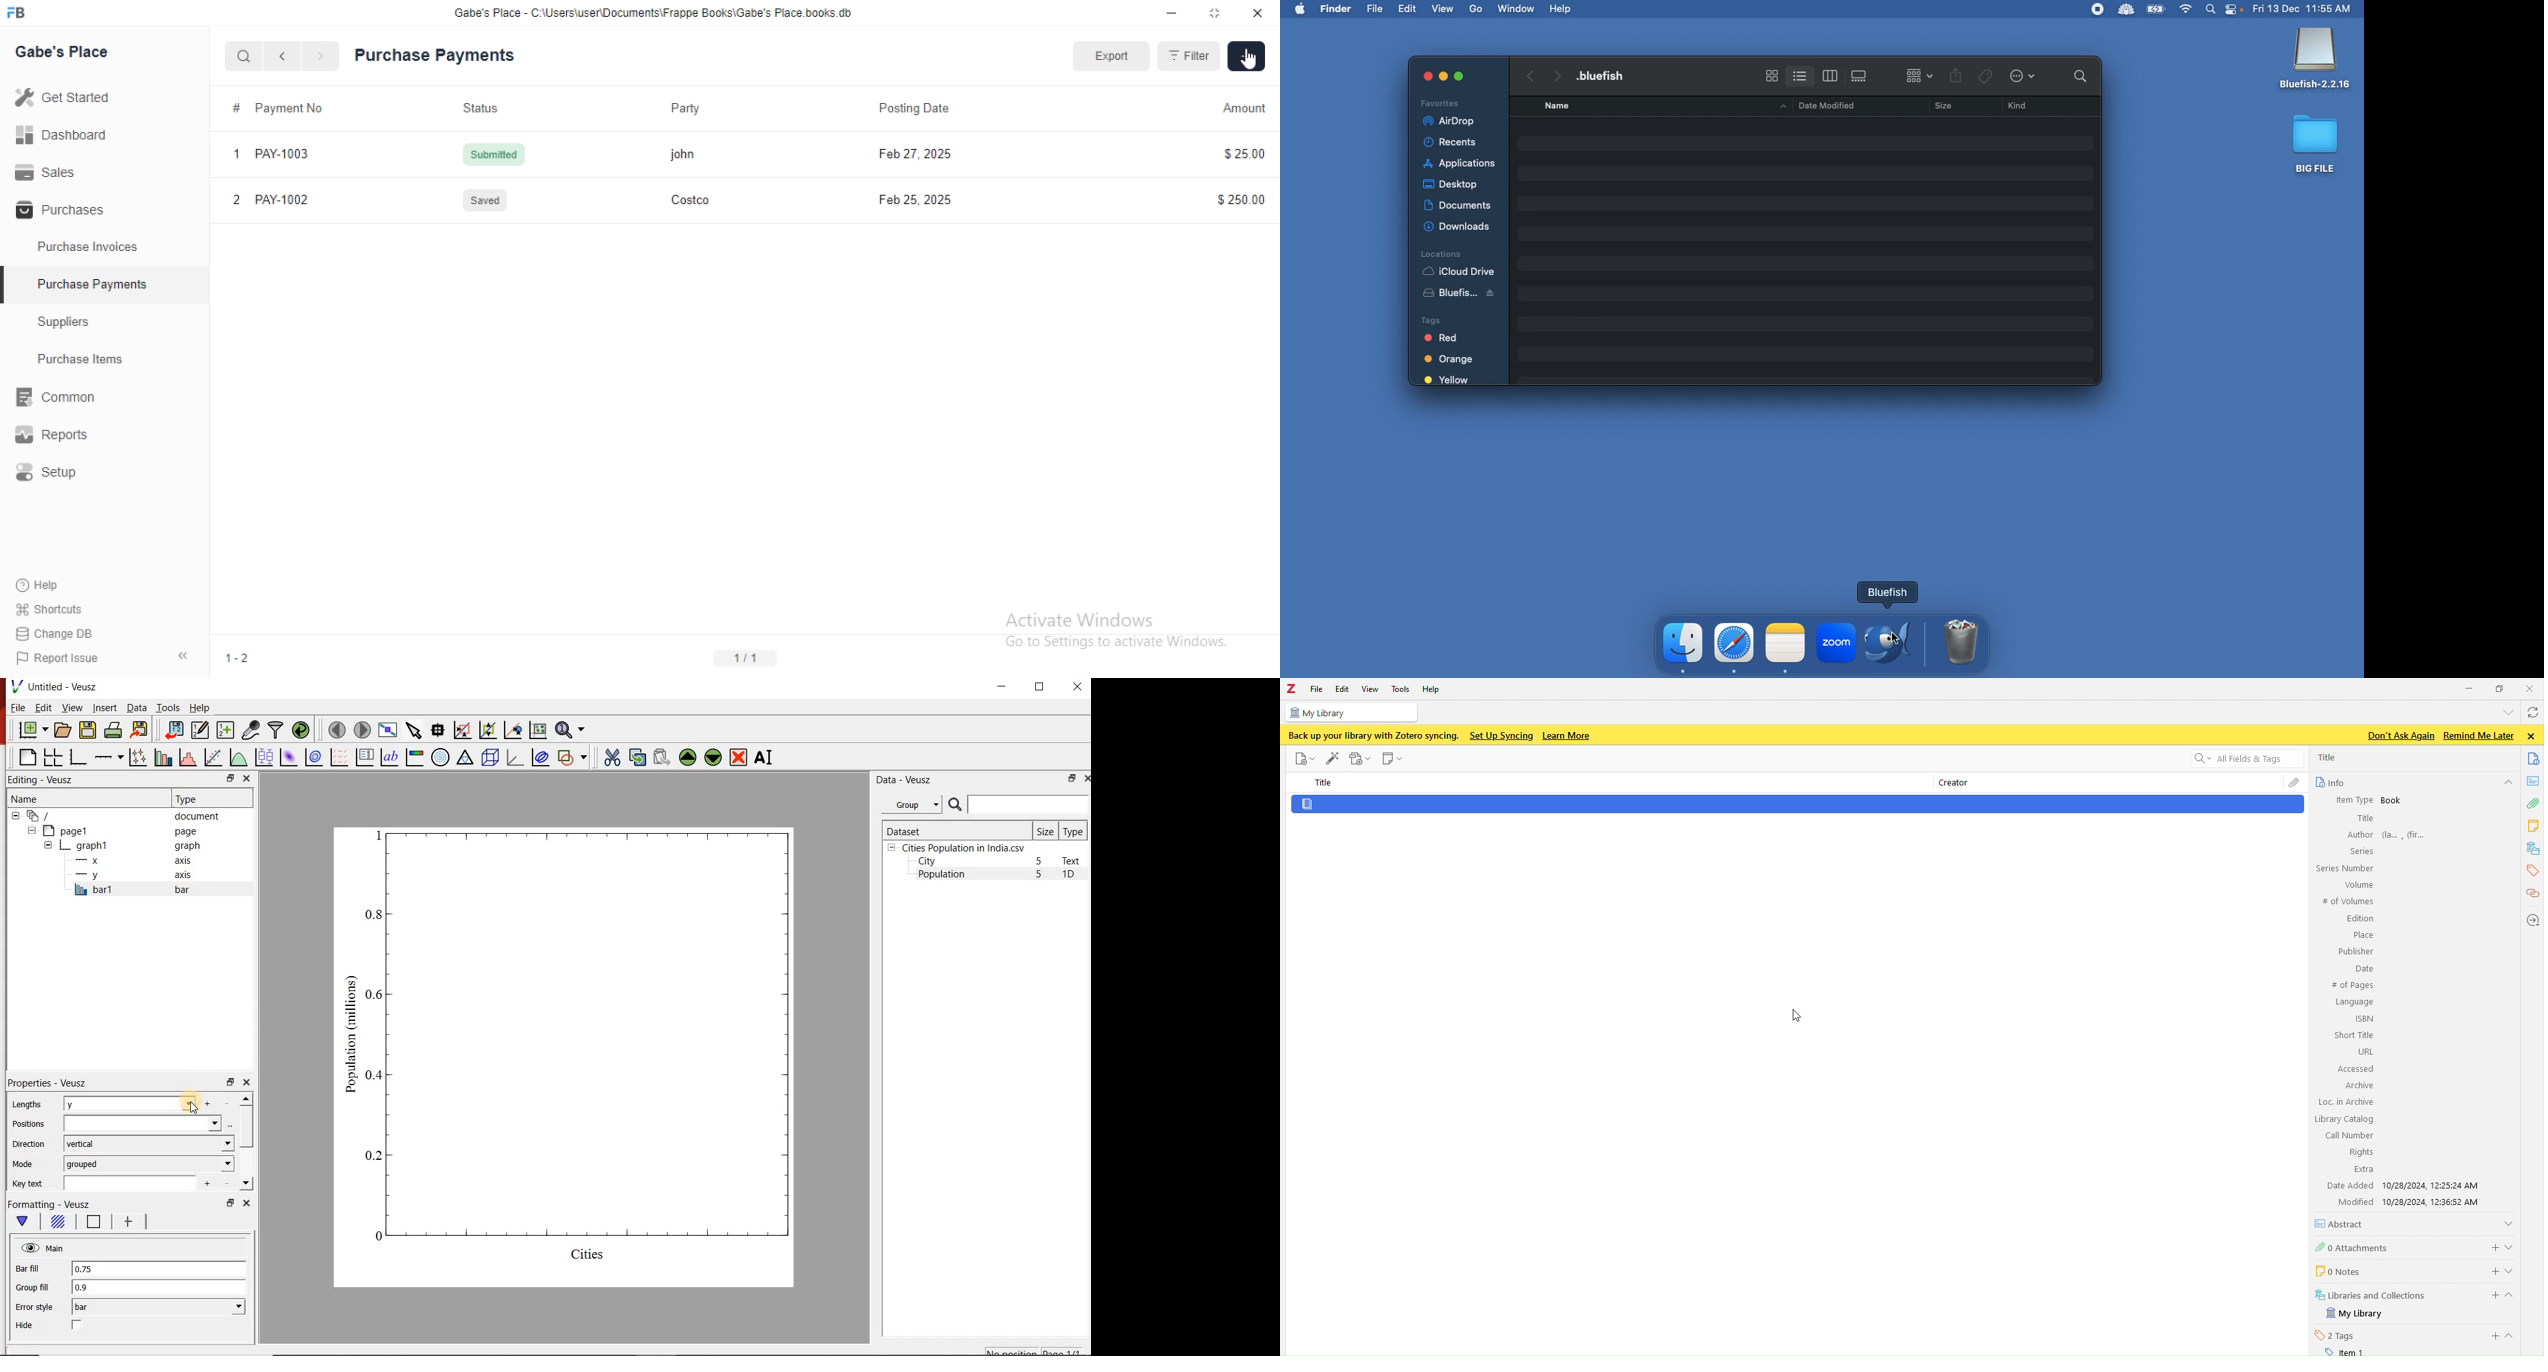 The height and width of the screenshot is (1372, 2548). What do you see at coordinates (290, 154) in the screenshot?
I see `PAY-1003` at bounding box center [290, 154].